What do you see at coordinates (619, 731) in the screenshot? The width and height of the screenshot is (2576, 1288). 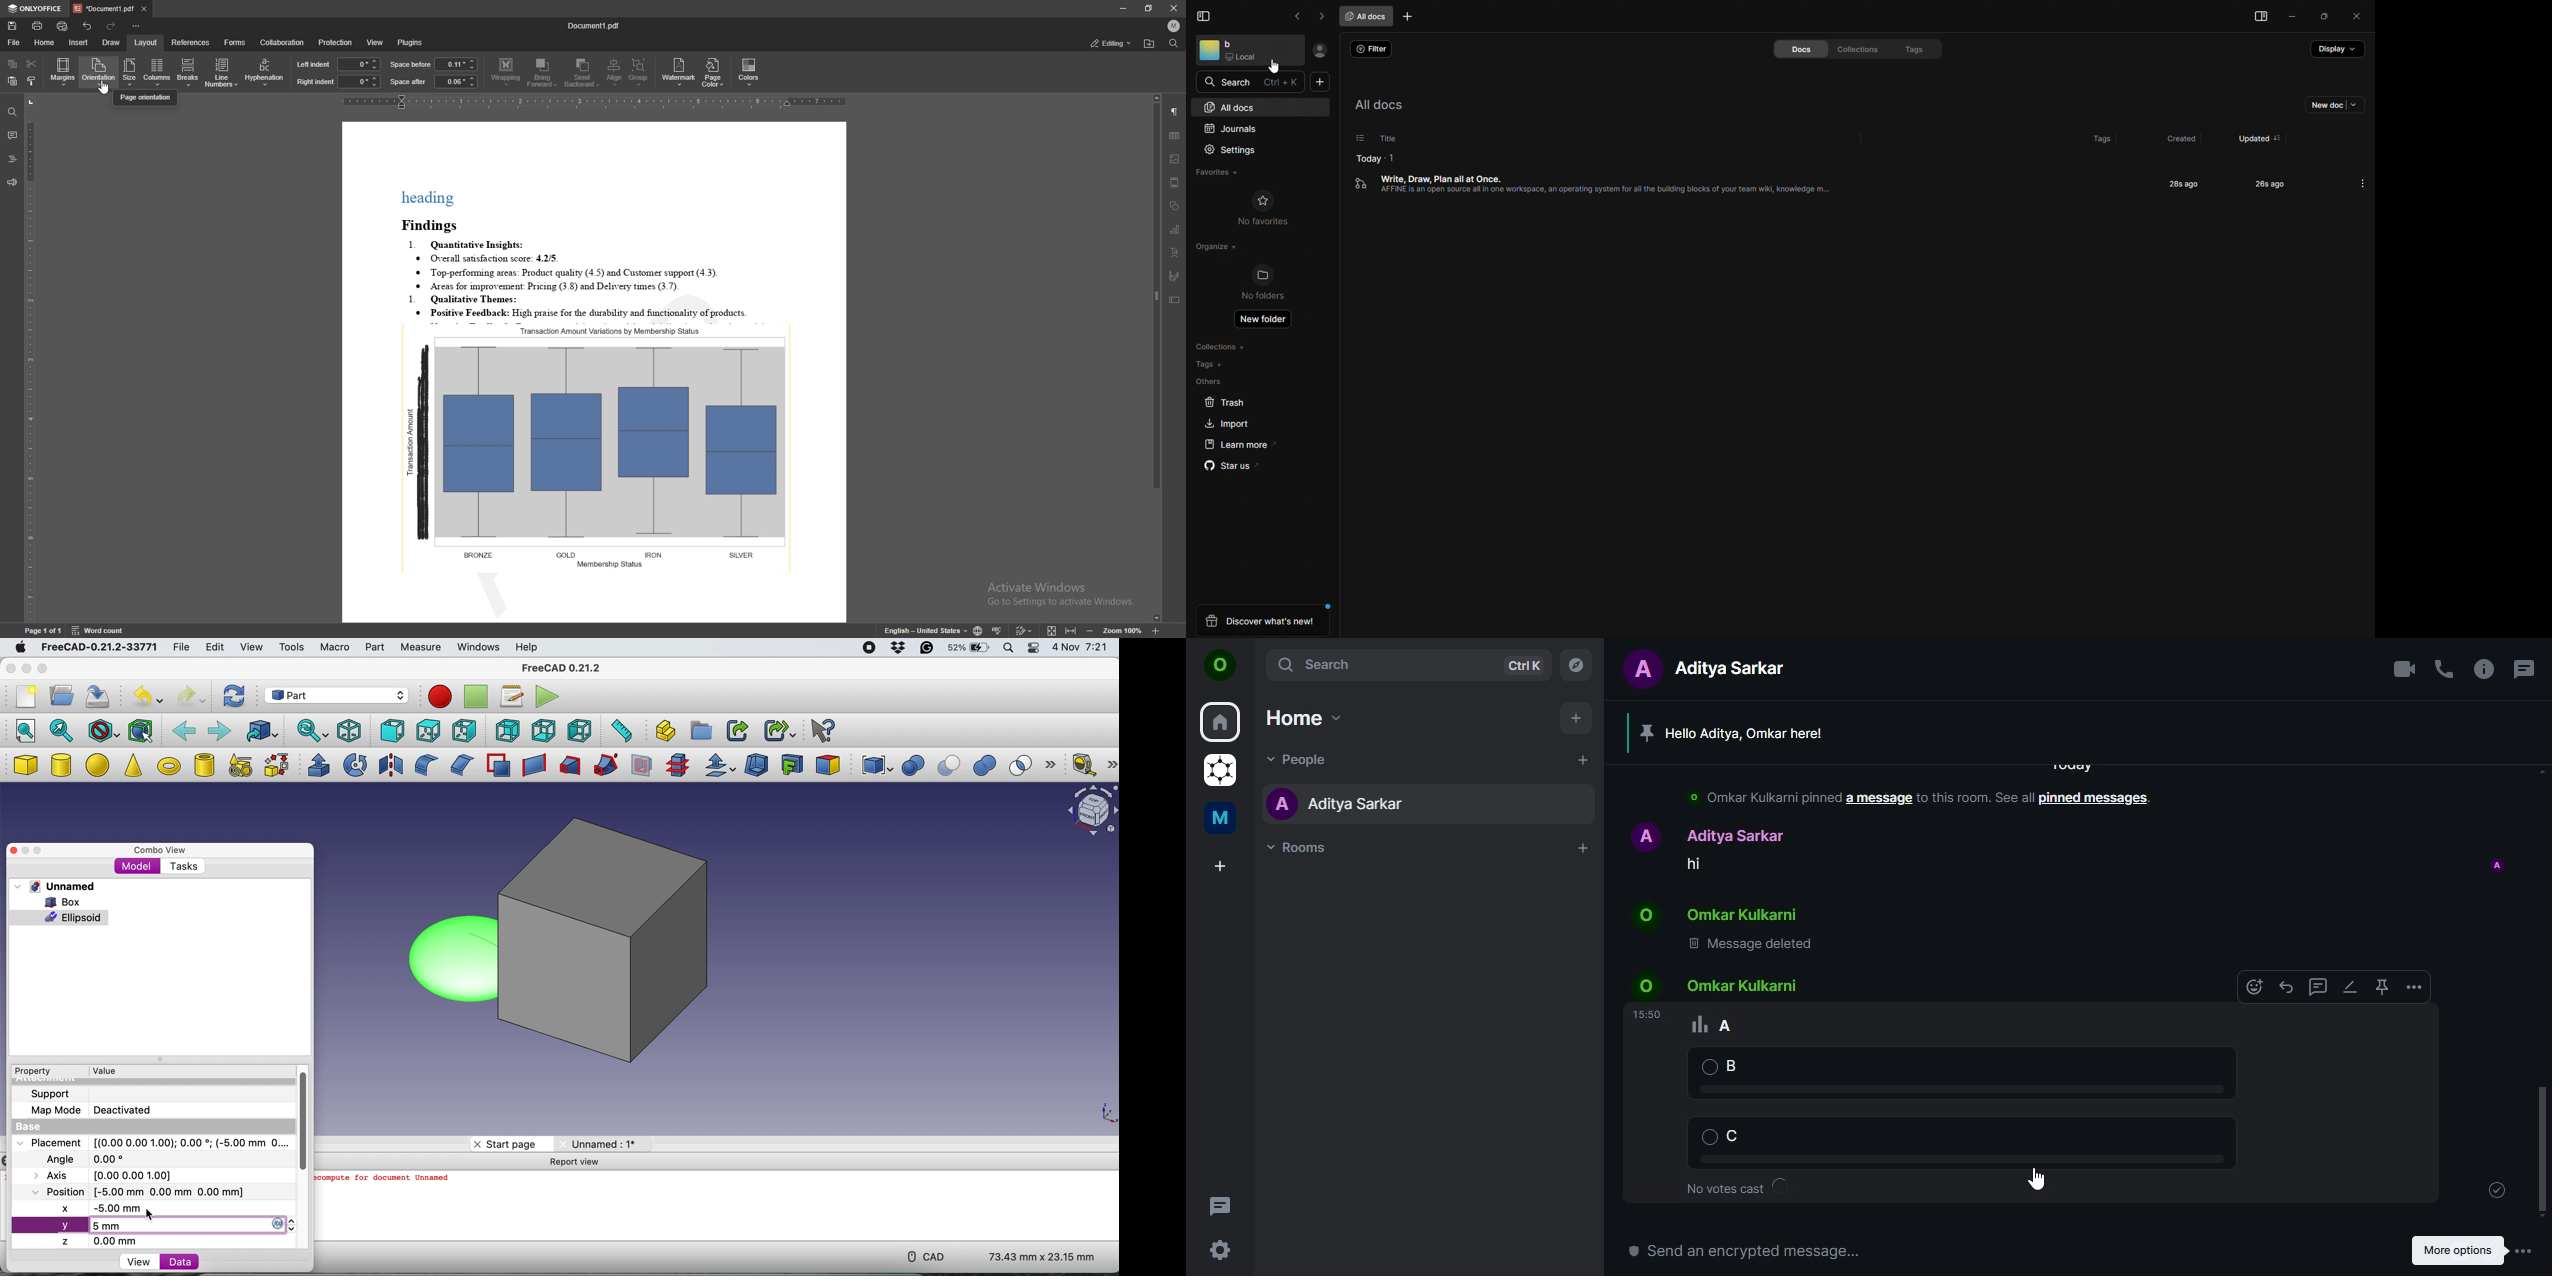 I see `measure distance` at bounding box center [619, 731].